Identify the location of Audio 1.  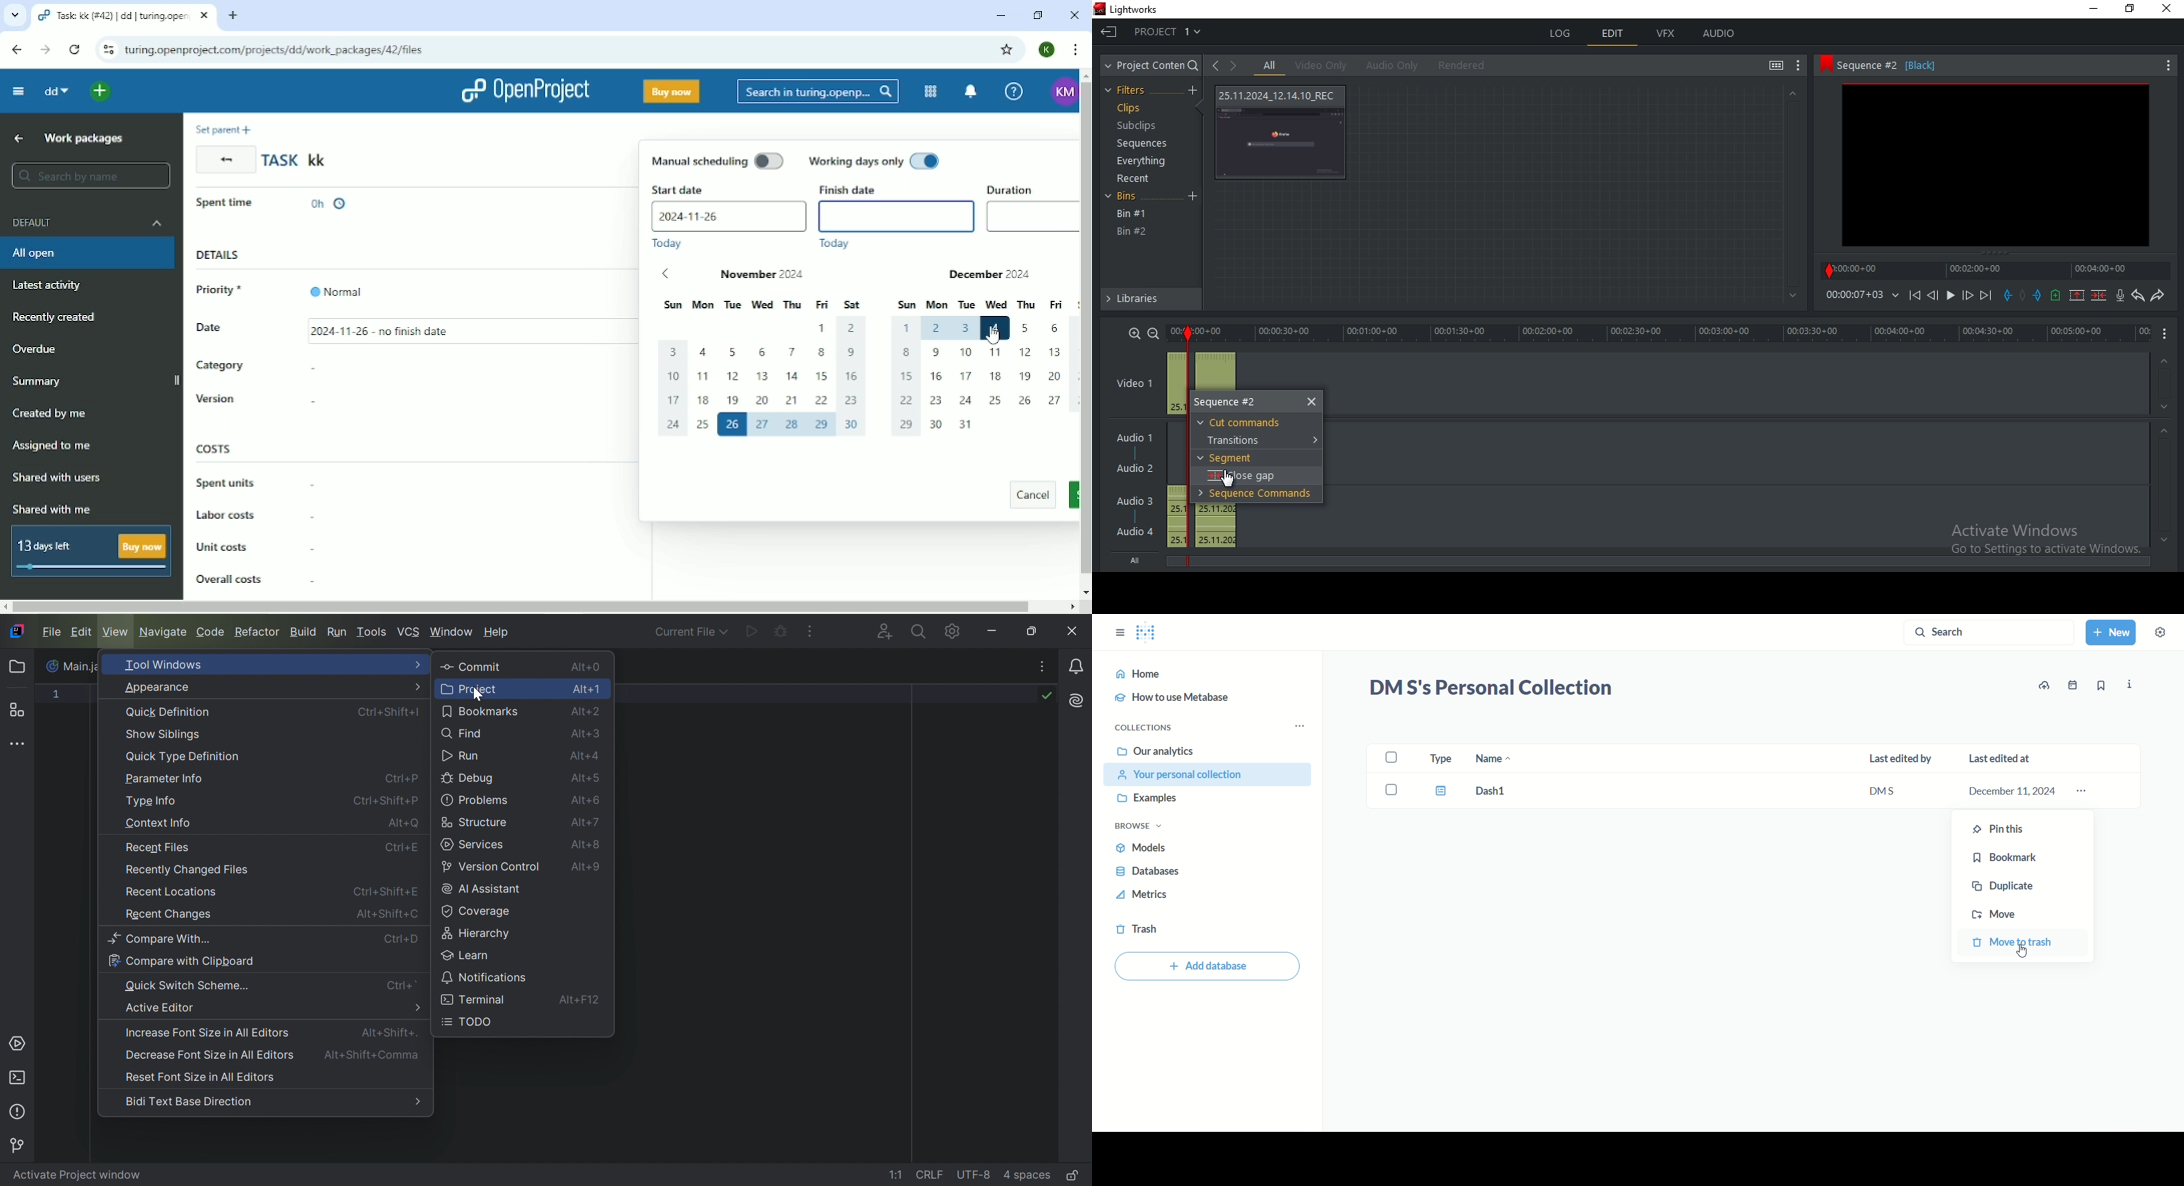
(1138, 435).